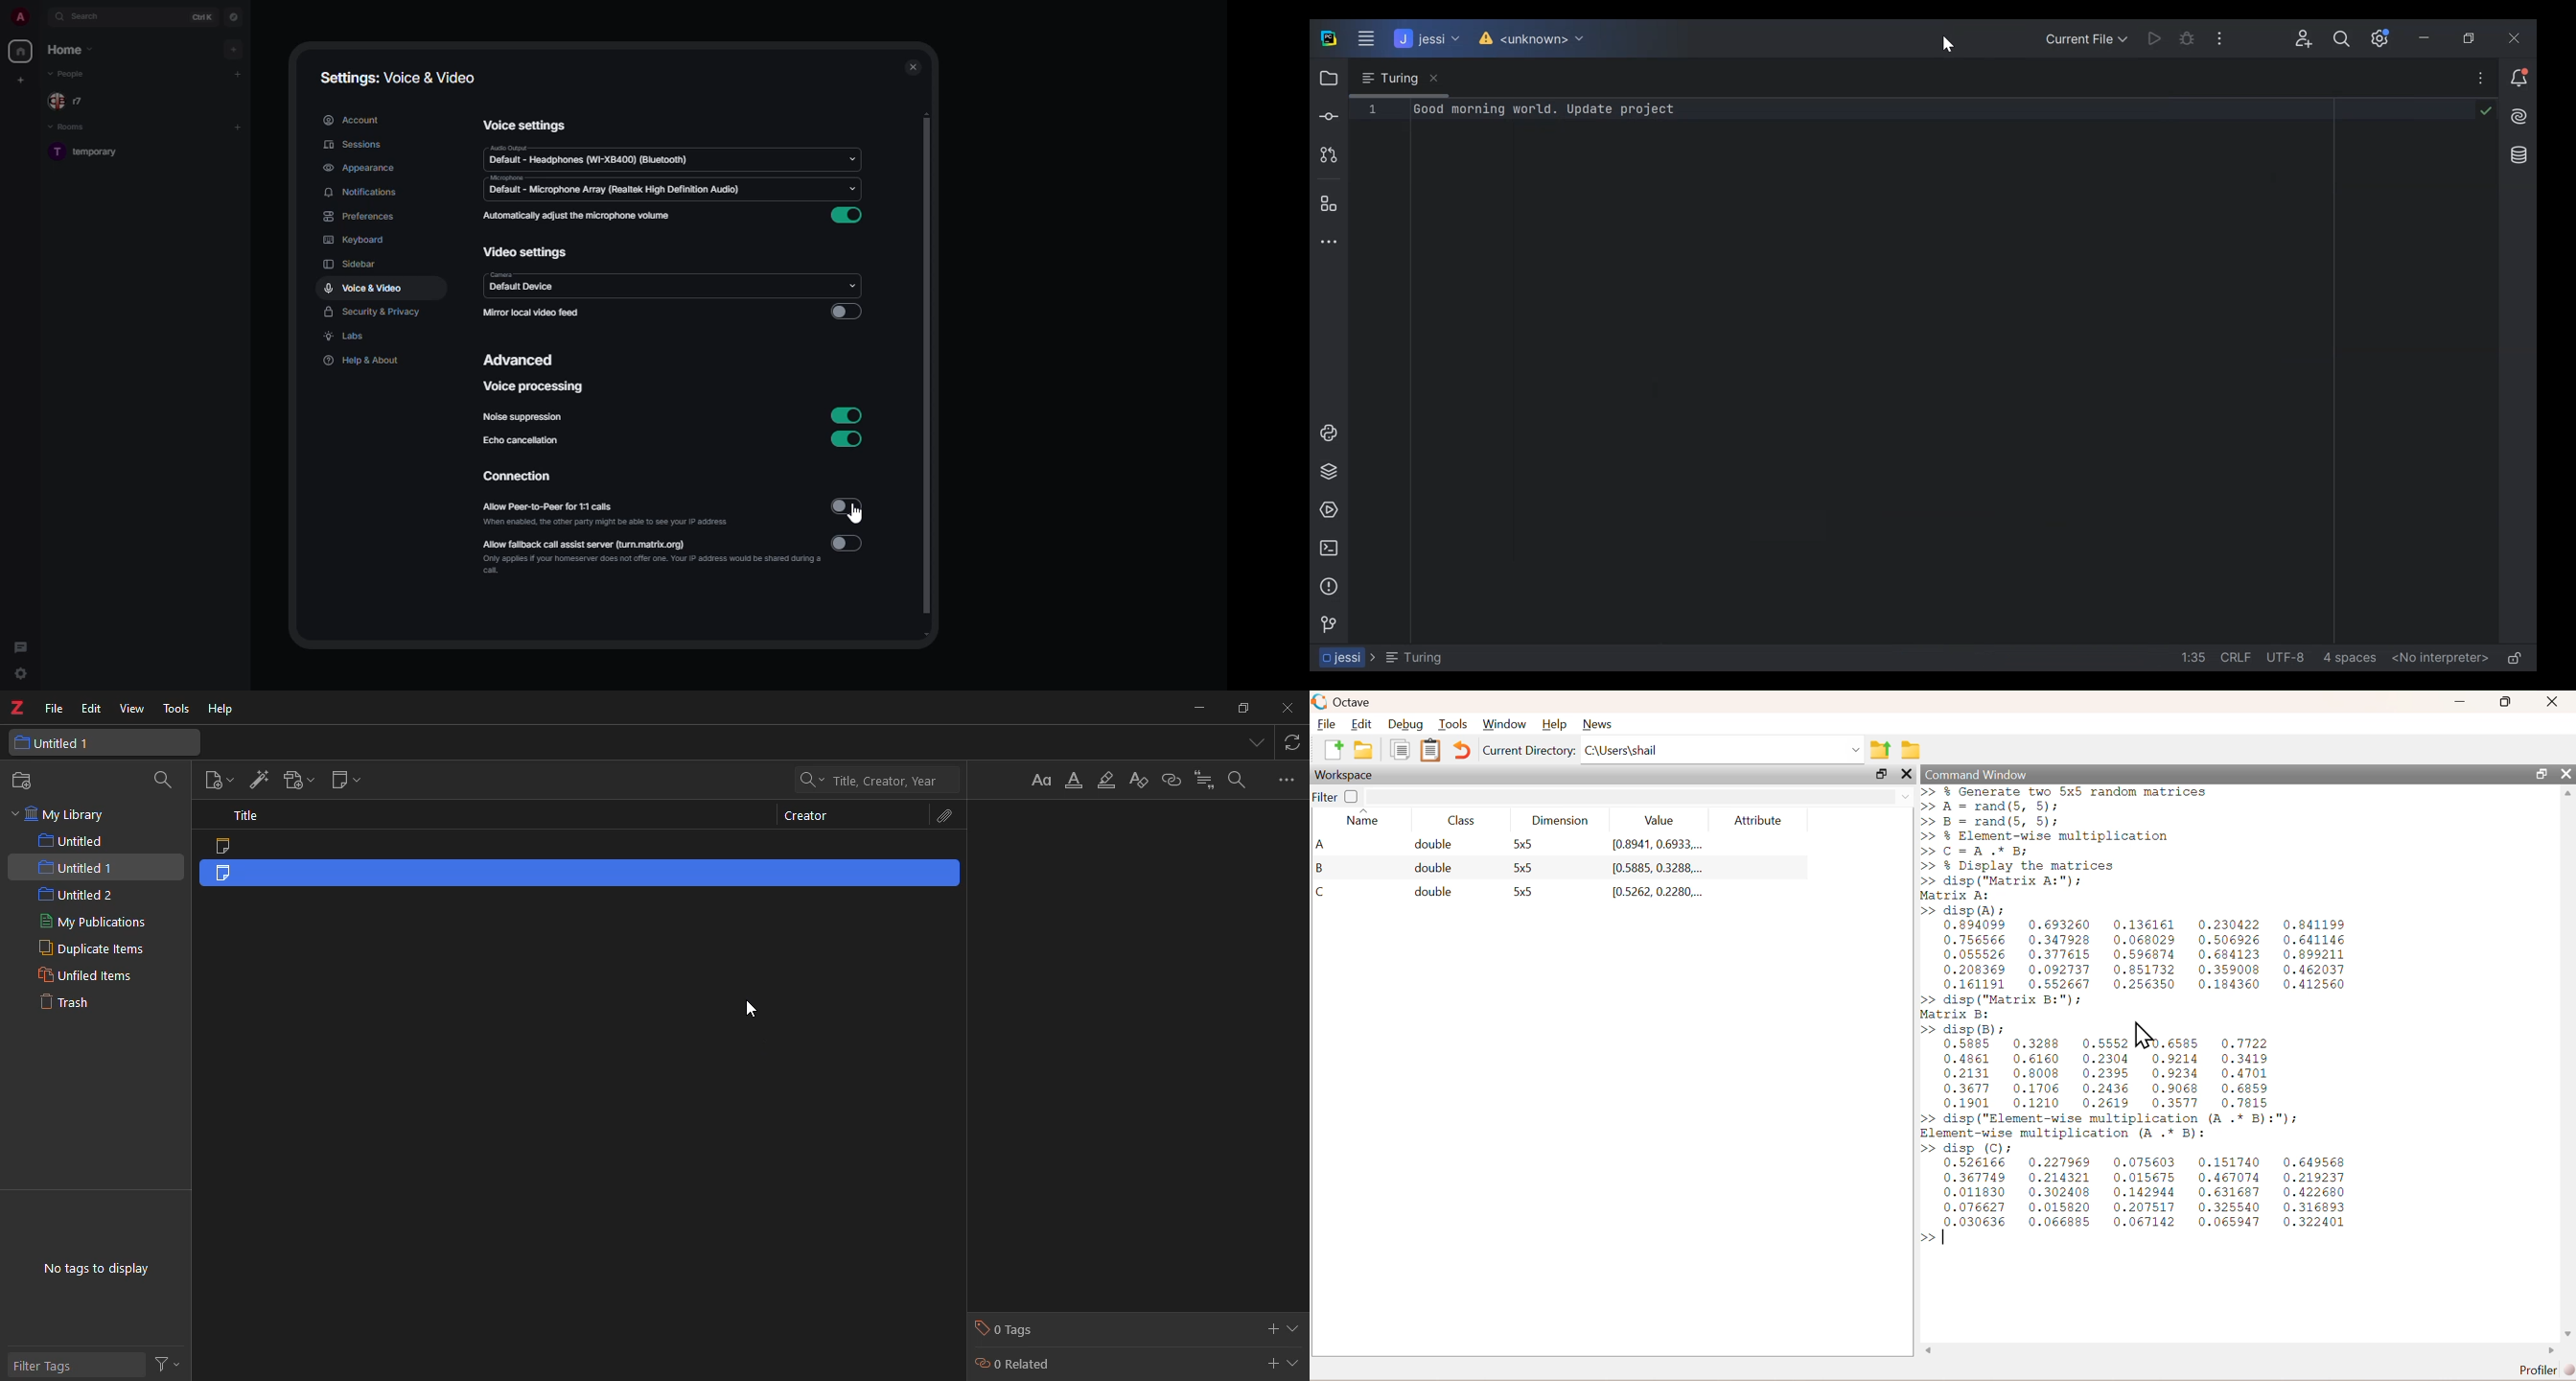  I want to click on DImension, so click(1560, 818).